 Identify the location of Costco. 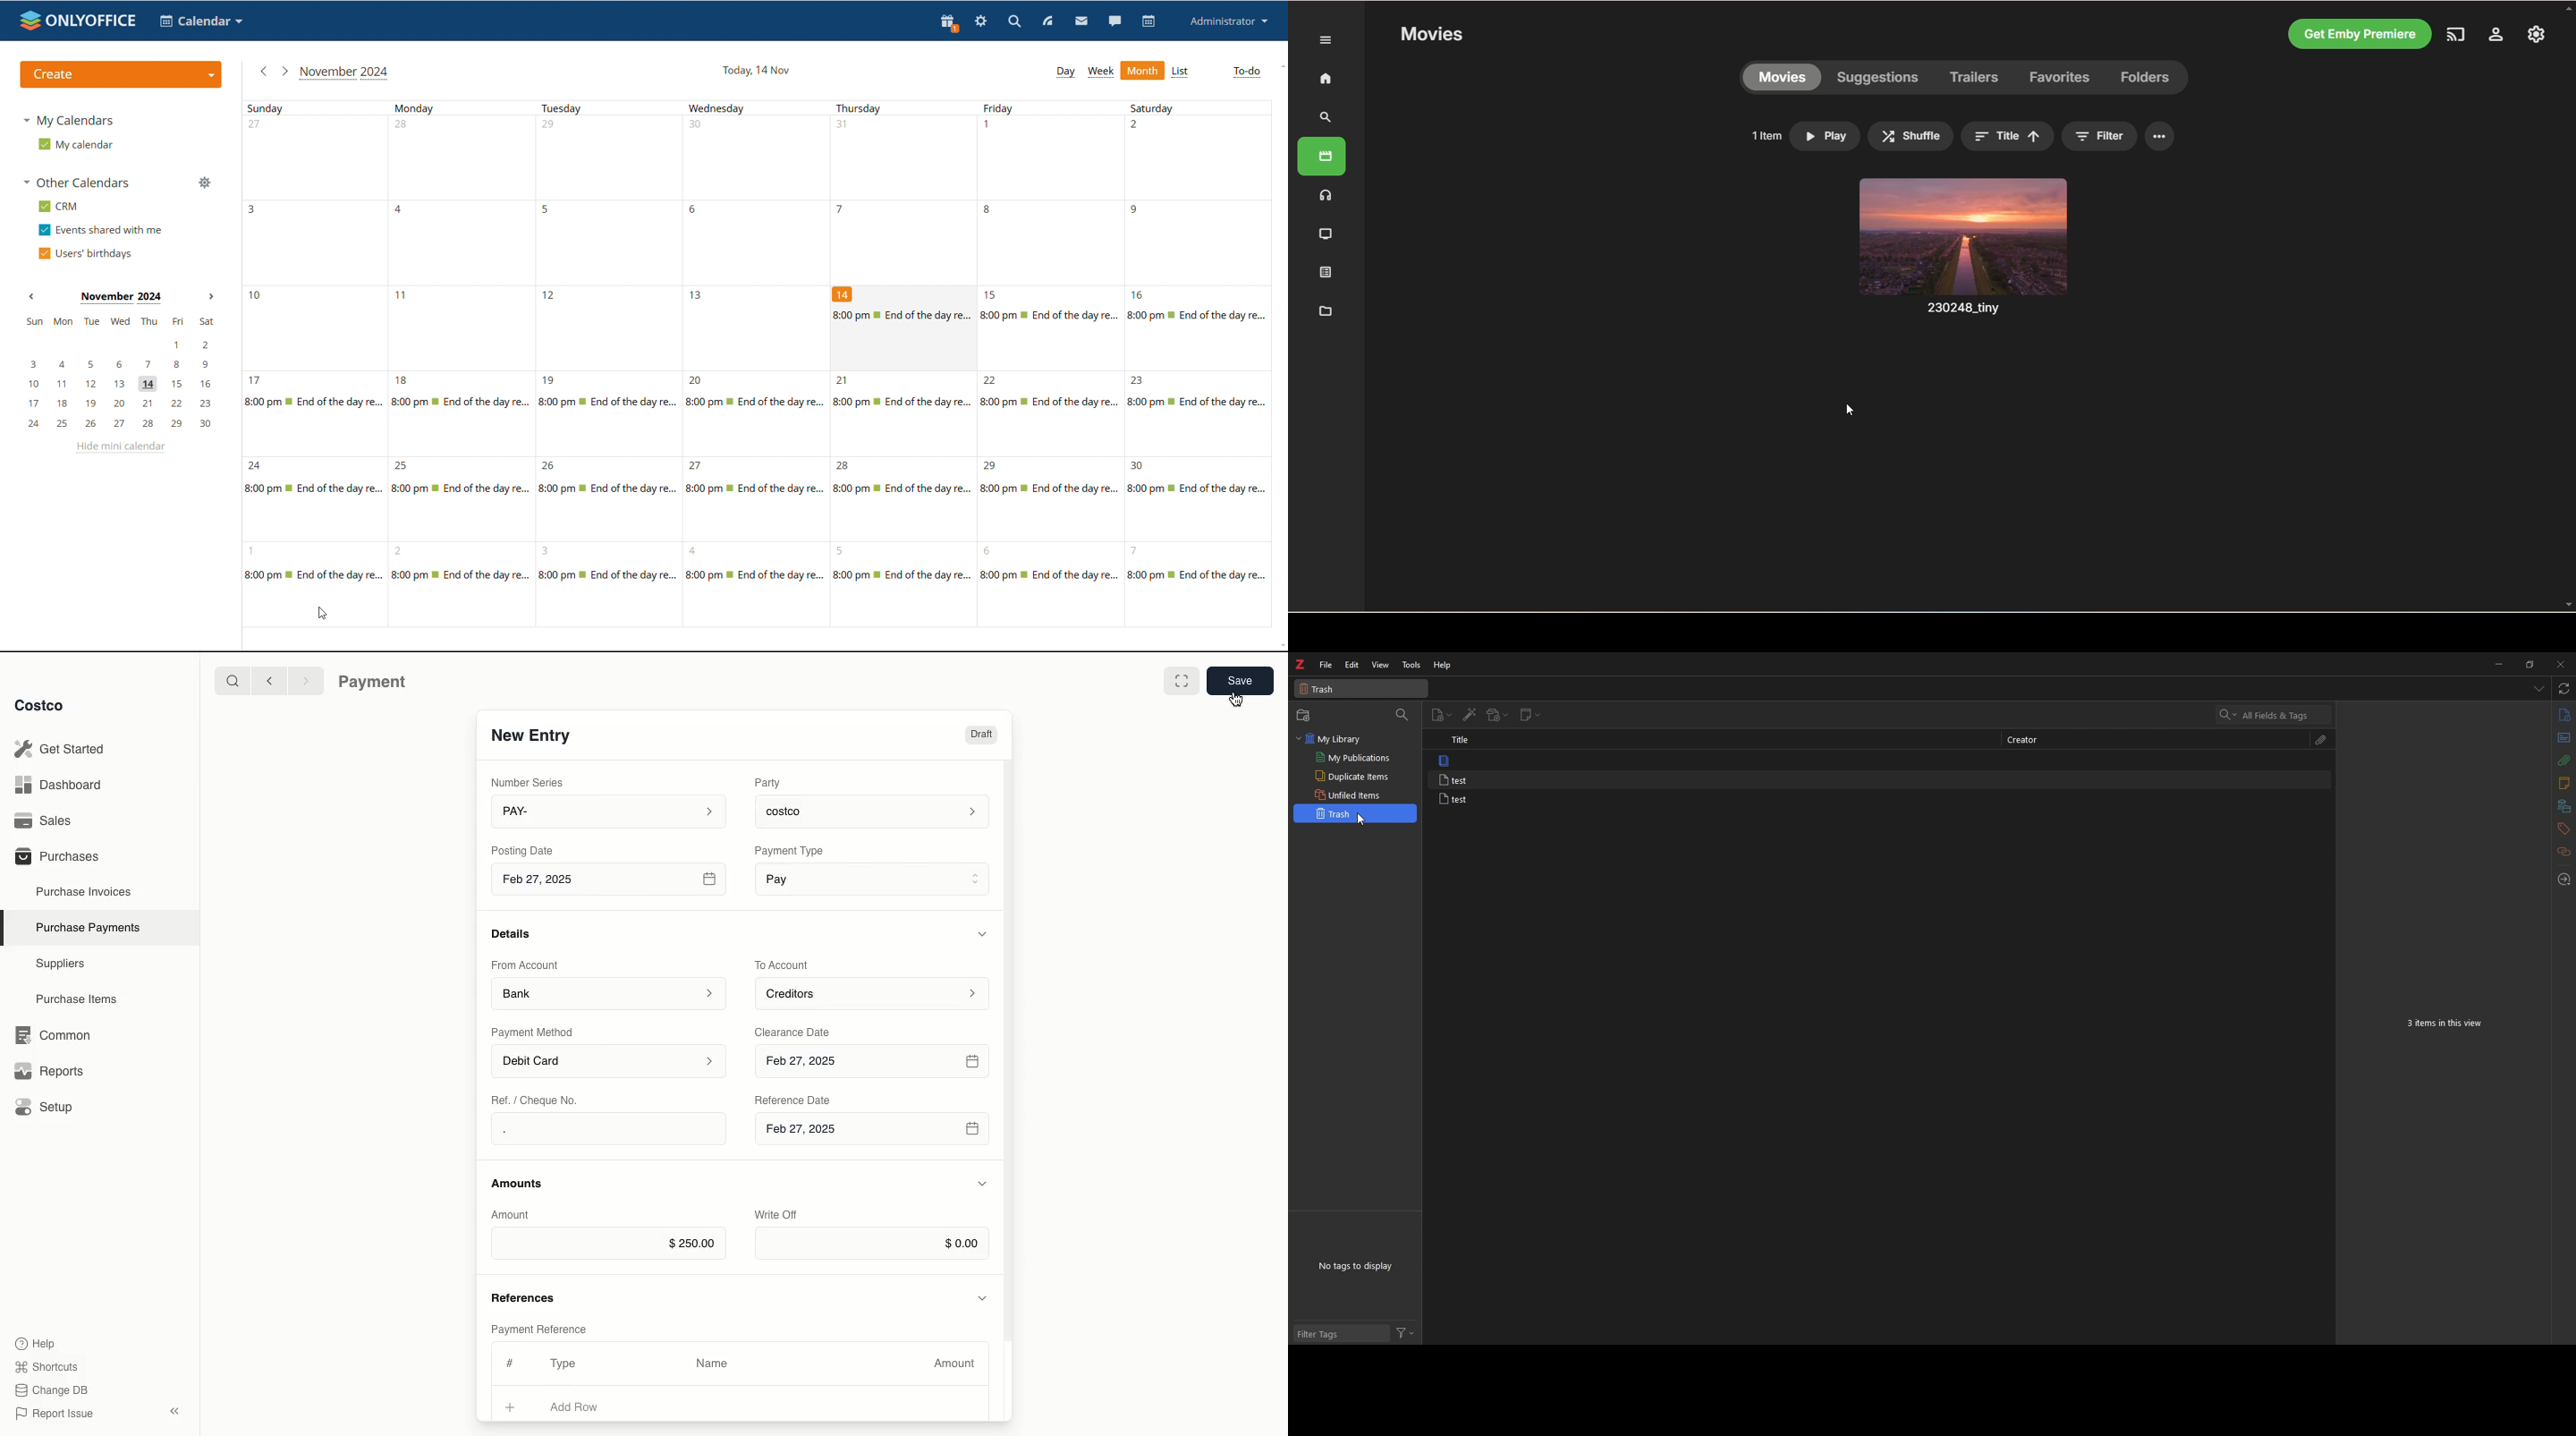
(38, 705).